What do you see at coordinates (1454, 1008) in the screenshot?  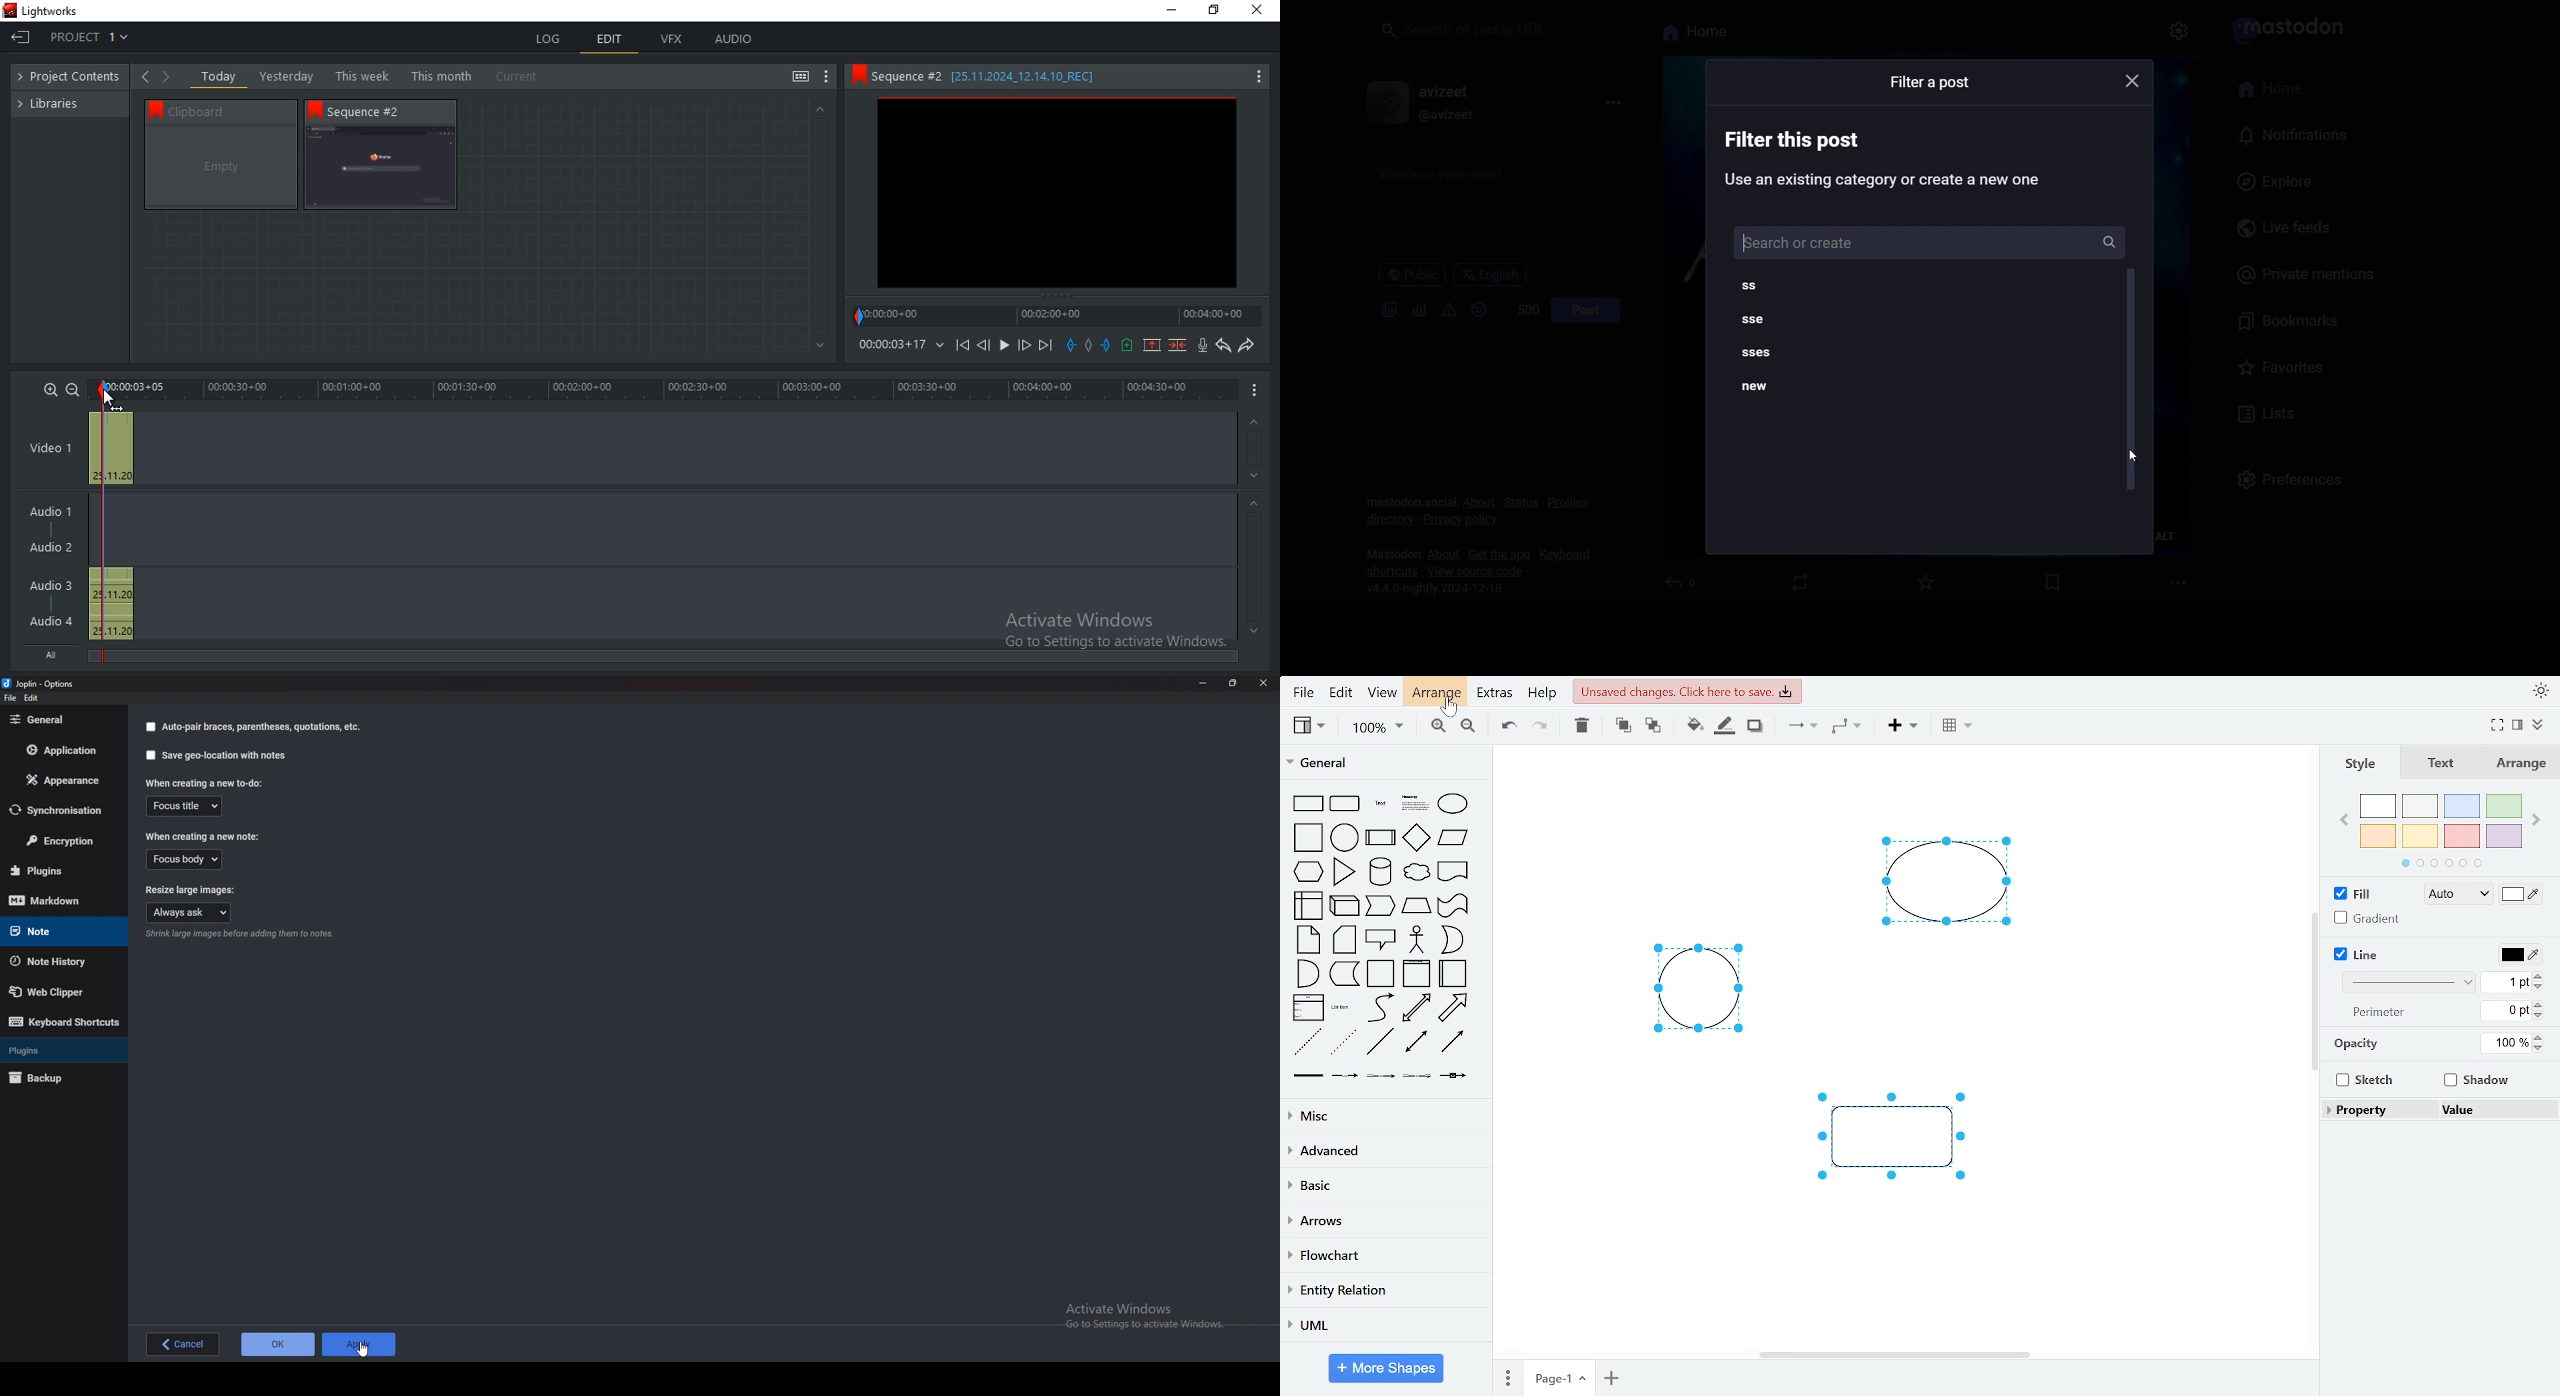 I see `arrow` at bounding box center [1454, 1008].